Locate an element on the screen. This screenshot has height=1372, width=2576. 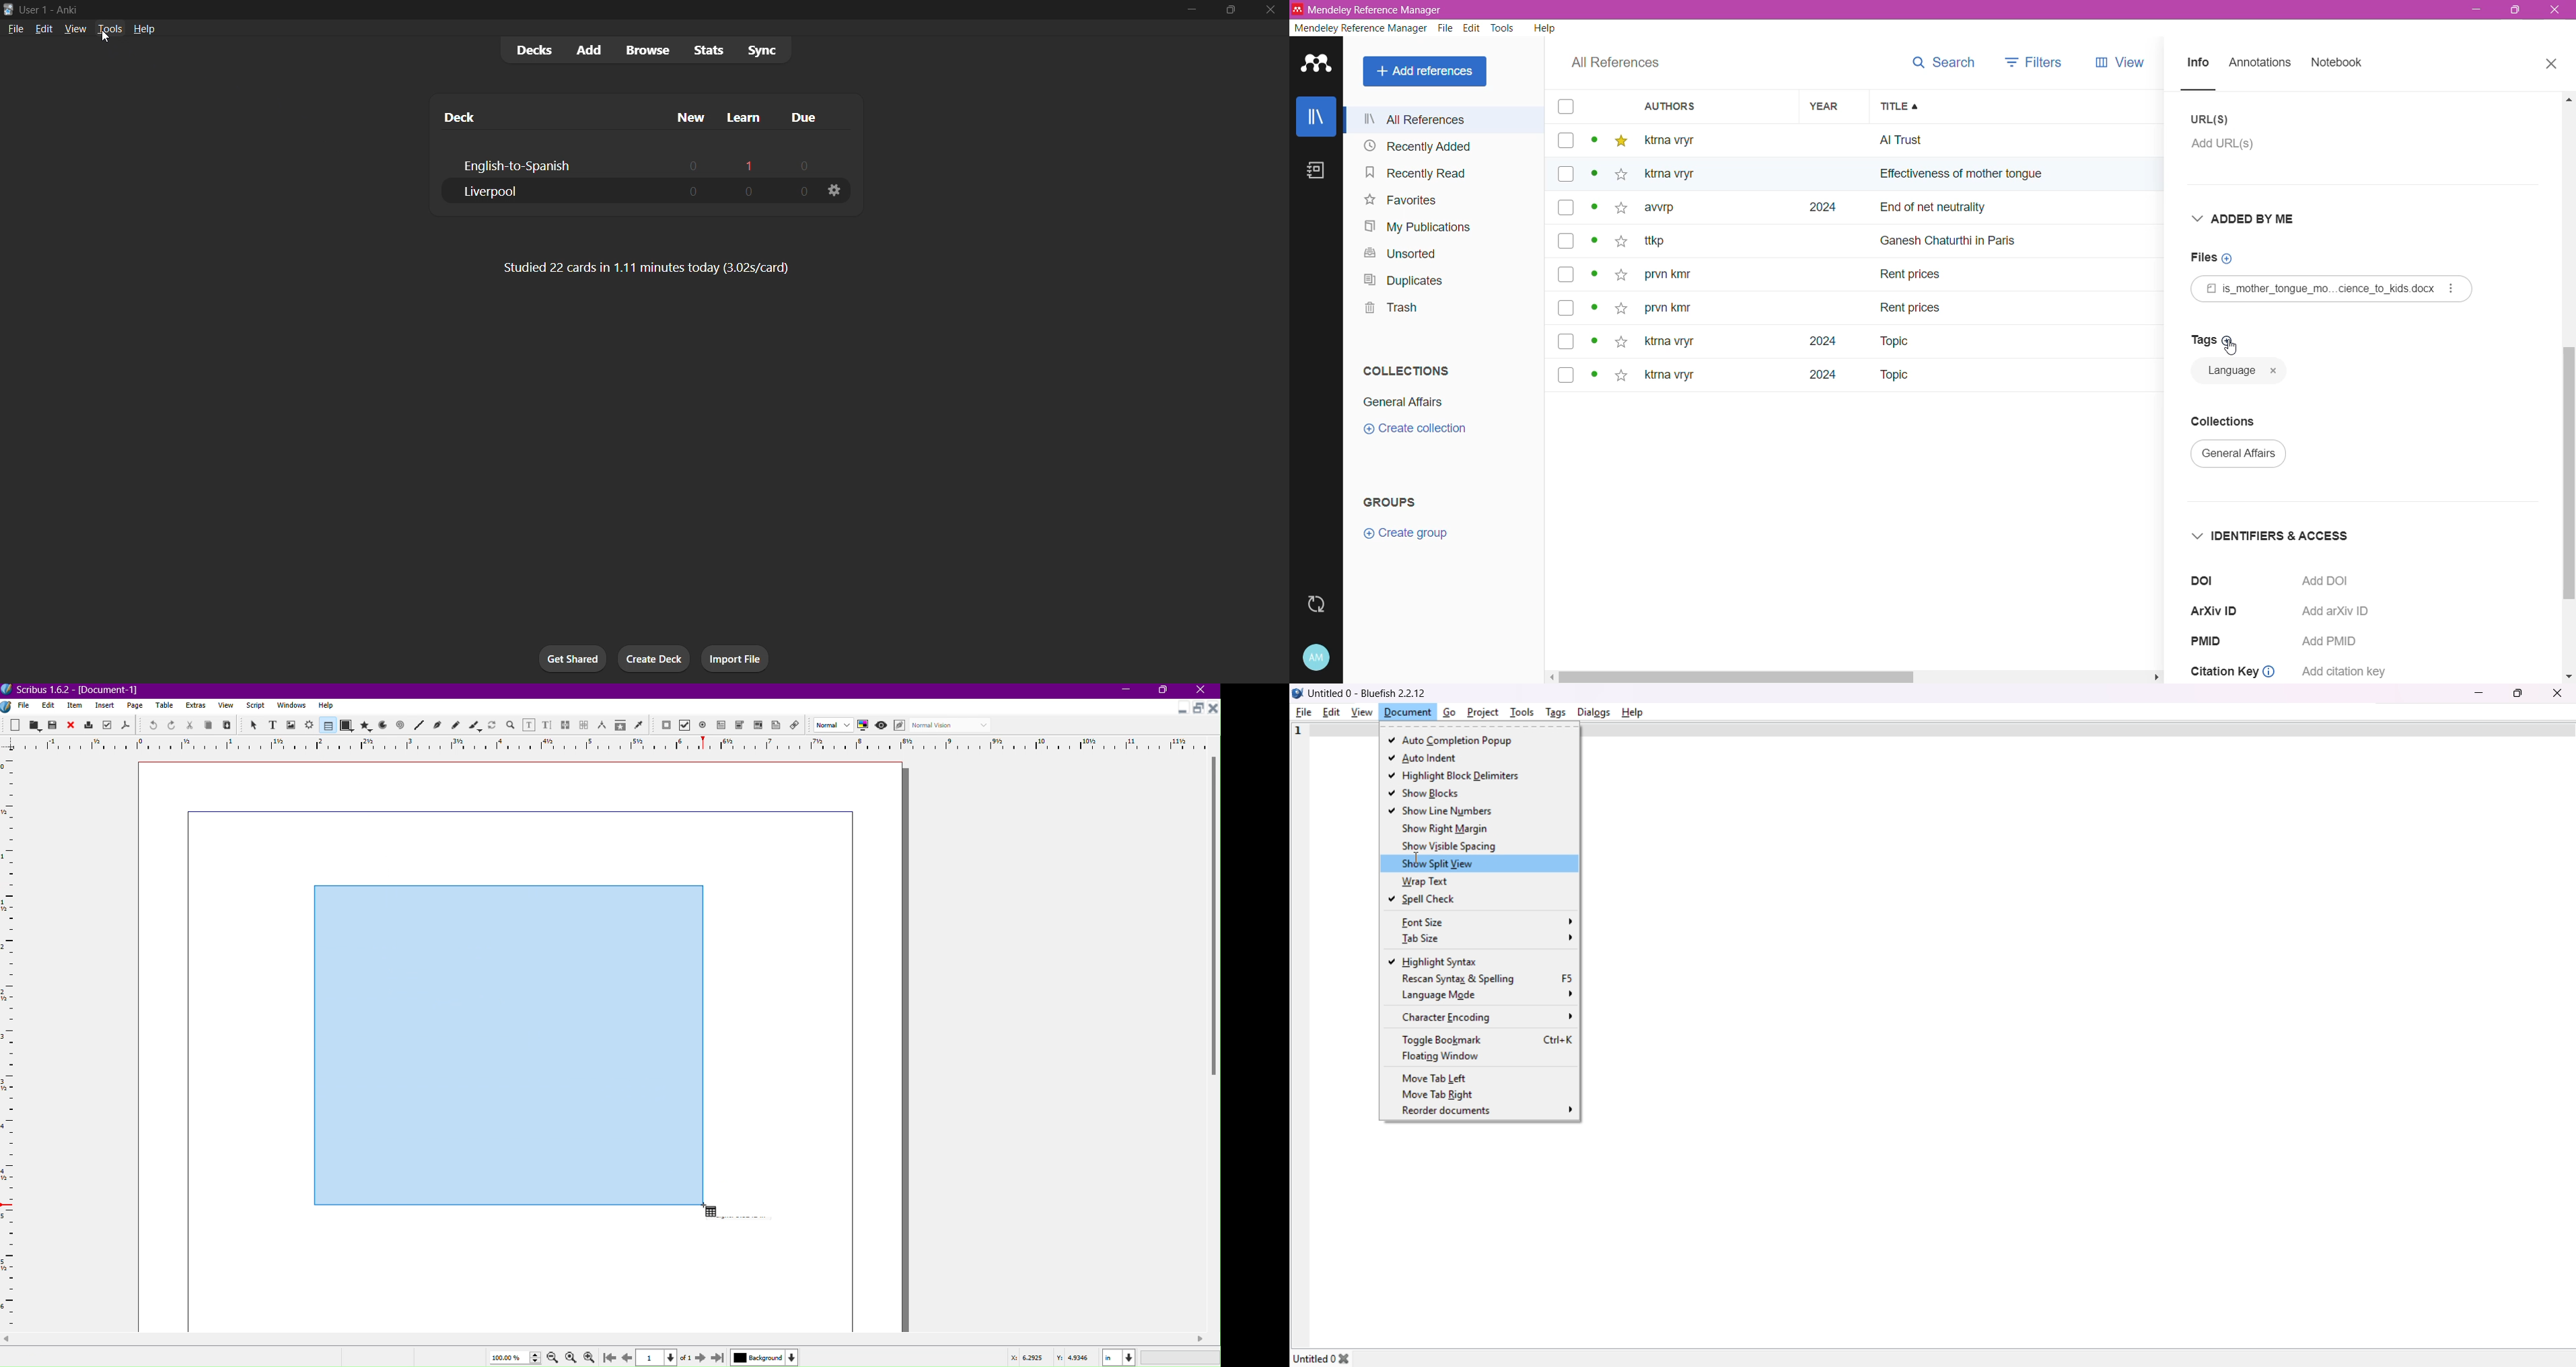
Line is located at coordinates (418, 726).